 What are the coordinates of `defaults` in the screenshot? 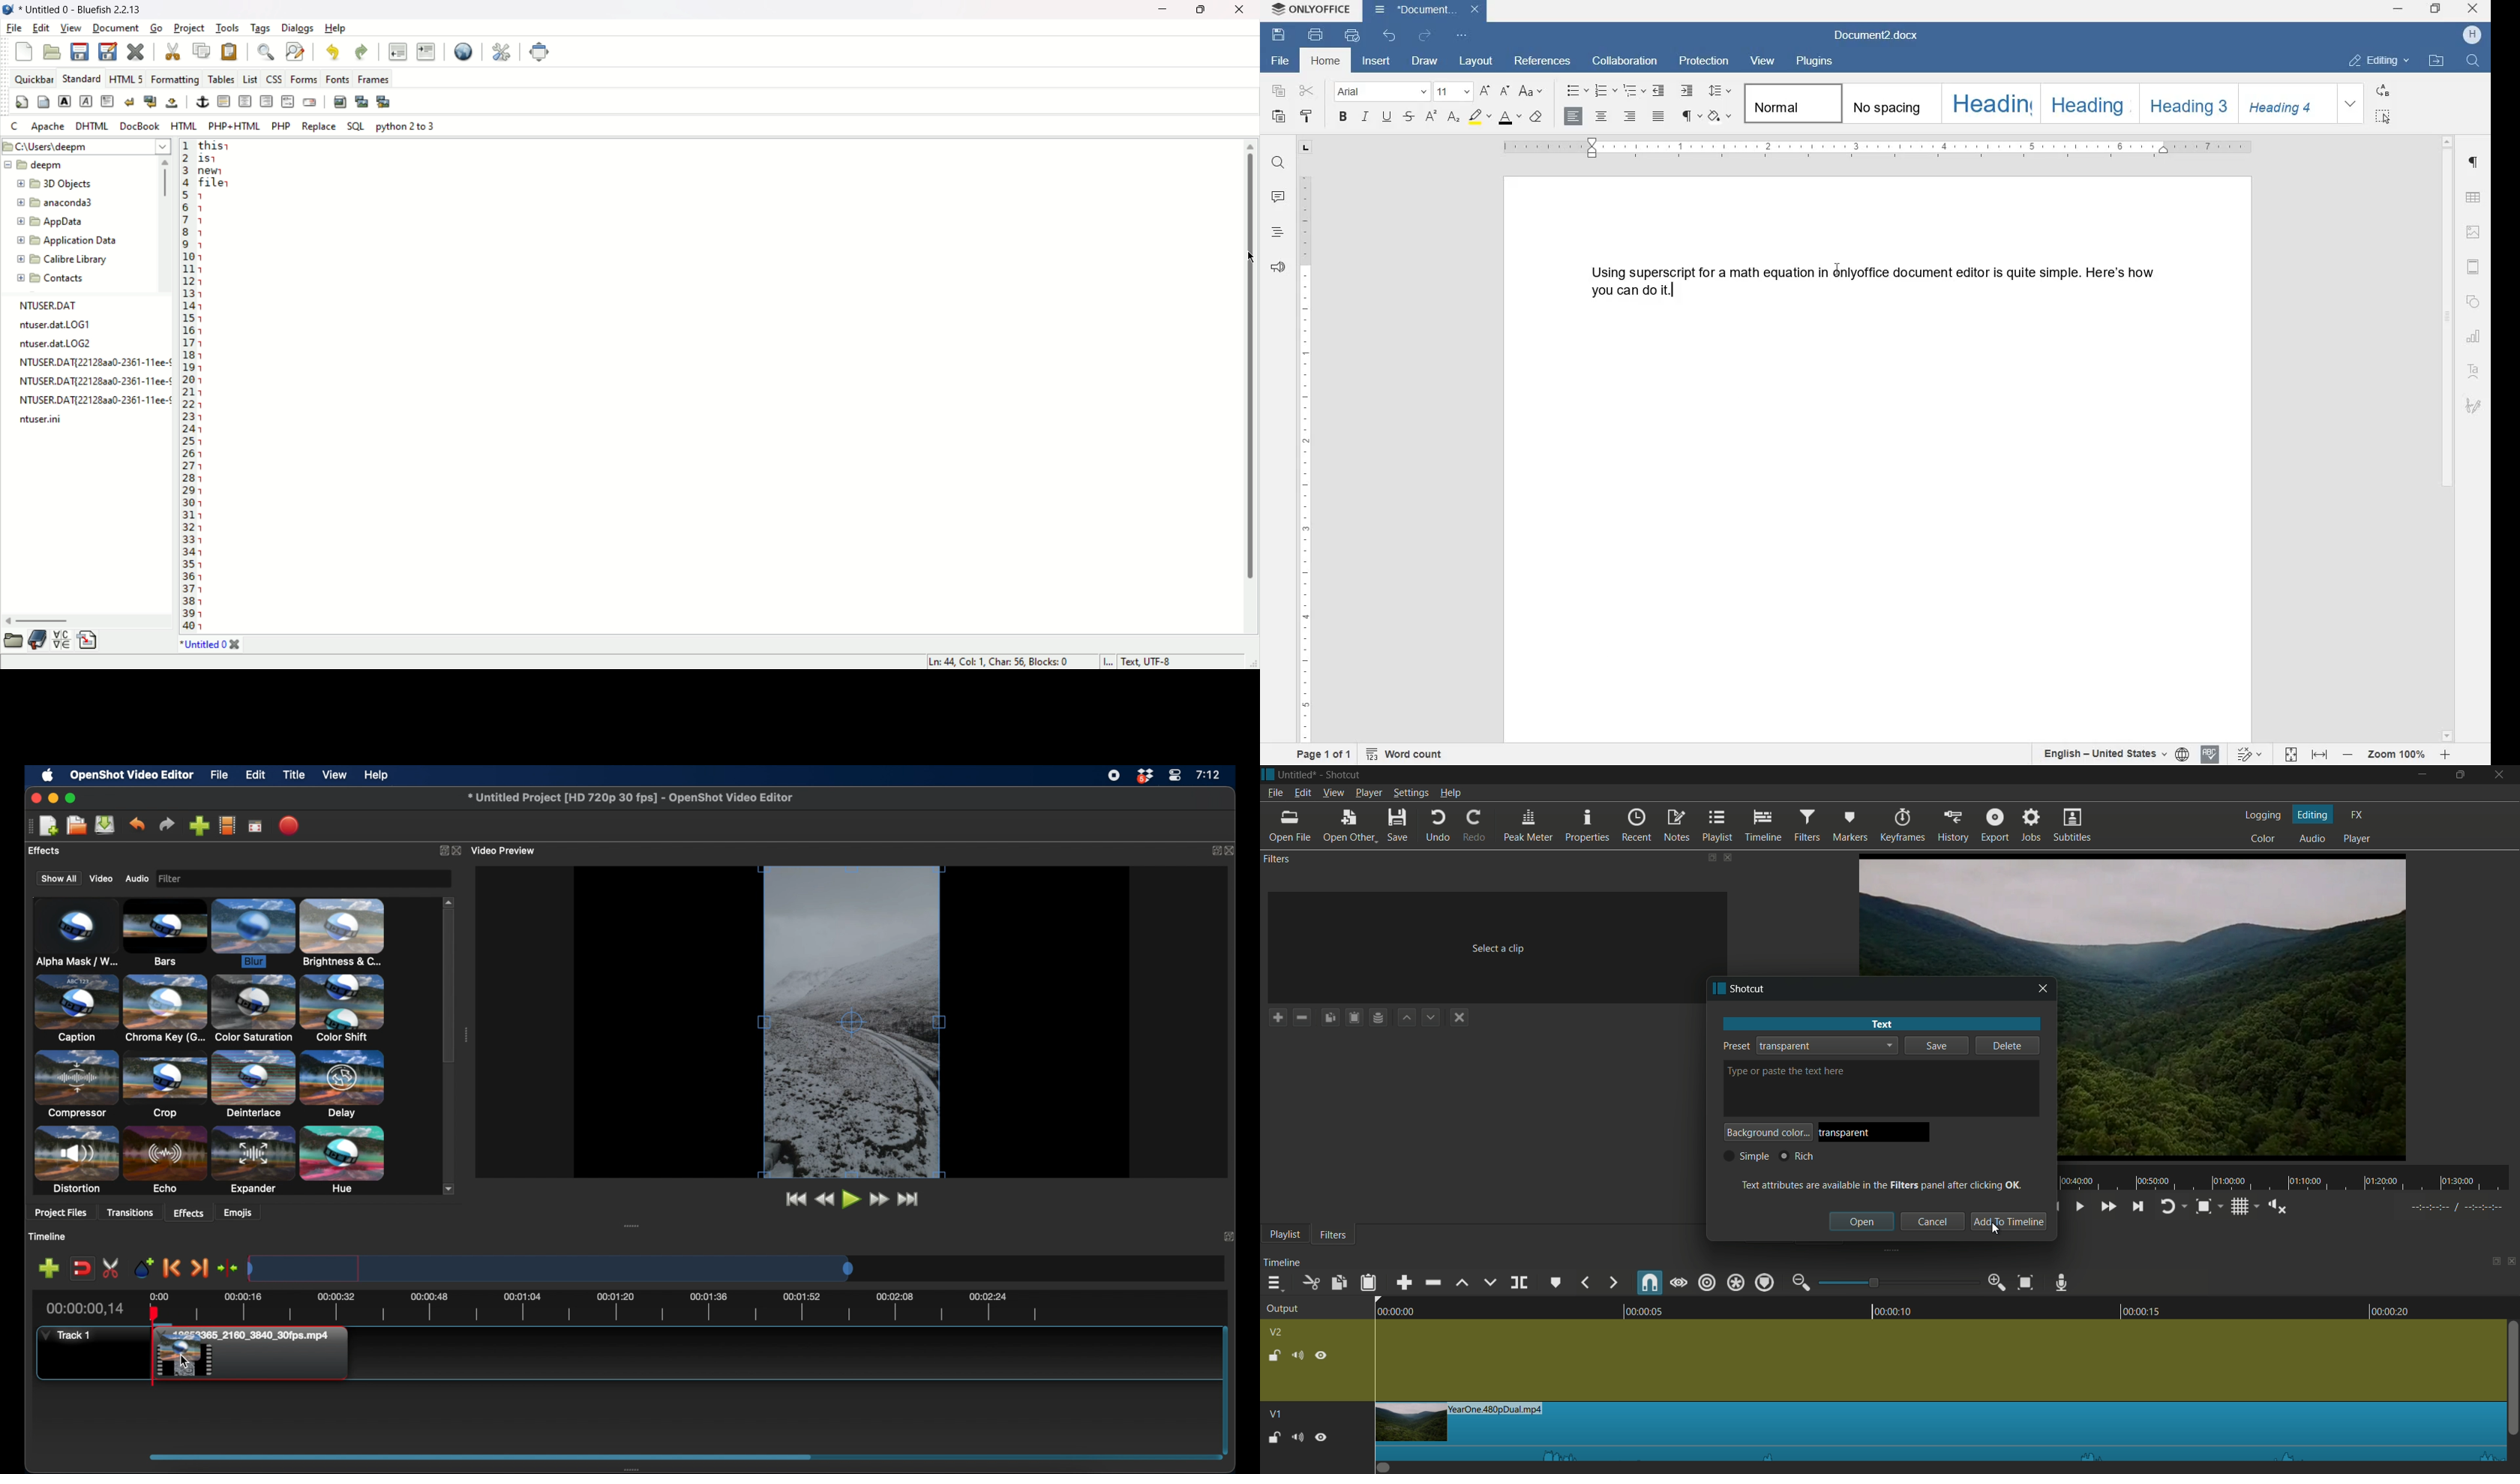 It's located at (1801, 1072).